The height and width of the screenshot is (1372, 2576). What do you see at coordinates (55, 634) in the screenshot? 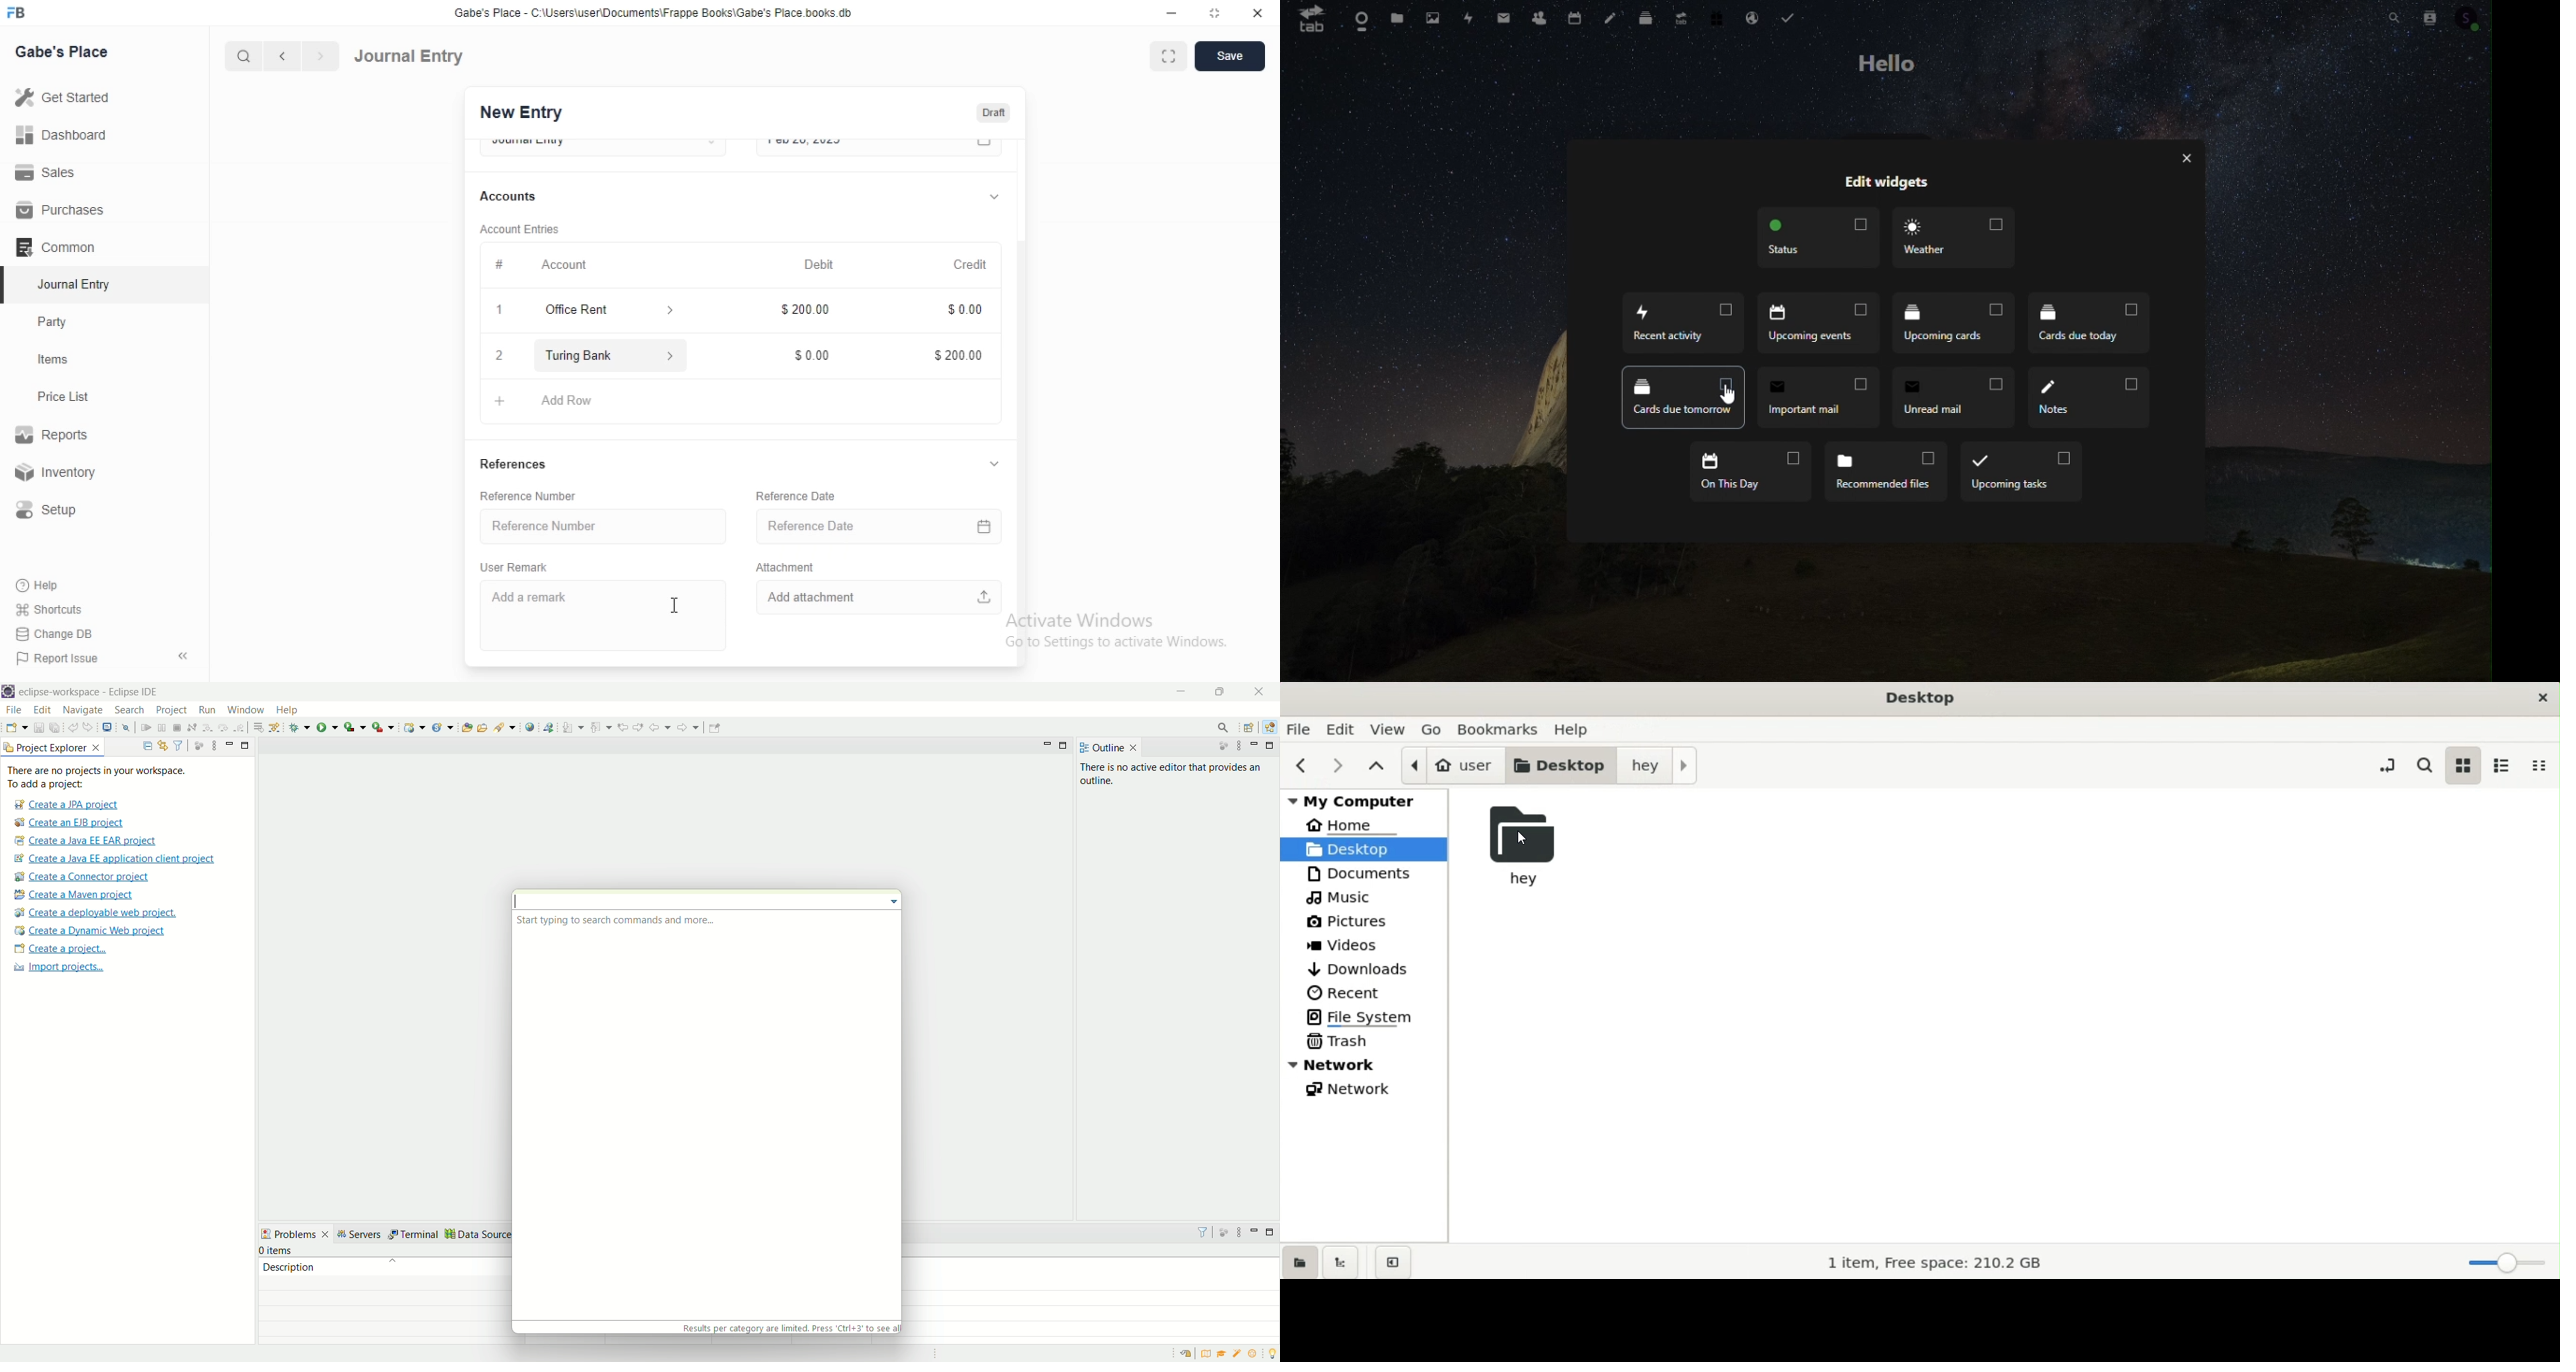
I see `‘Change DB` at bounding box center [55, 634].